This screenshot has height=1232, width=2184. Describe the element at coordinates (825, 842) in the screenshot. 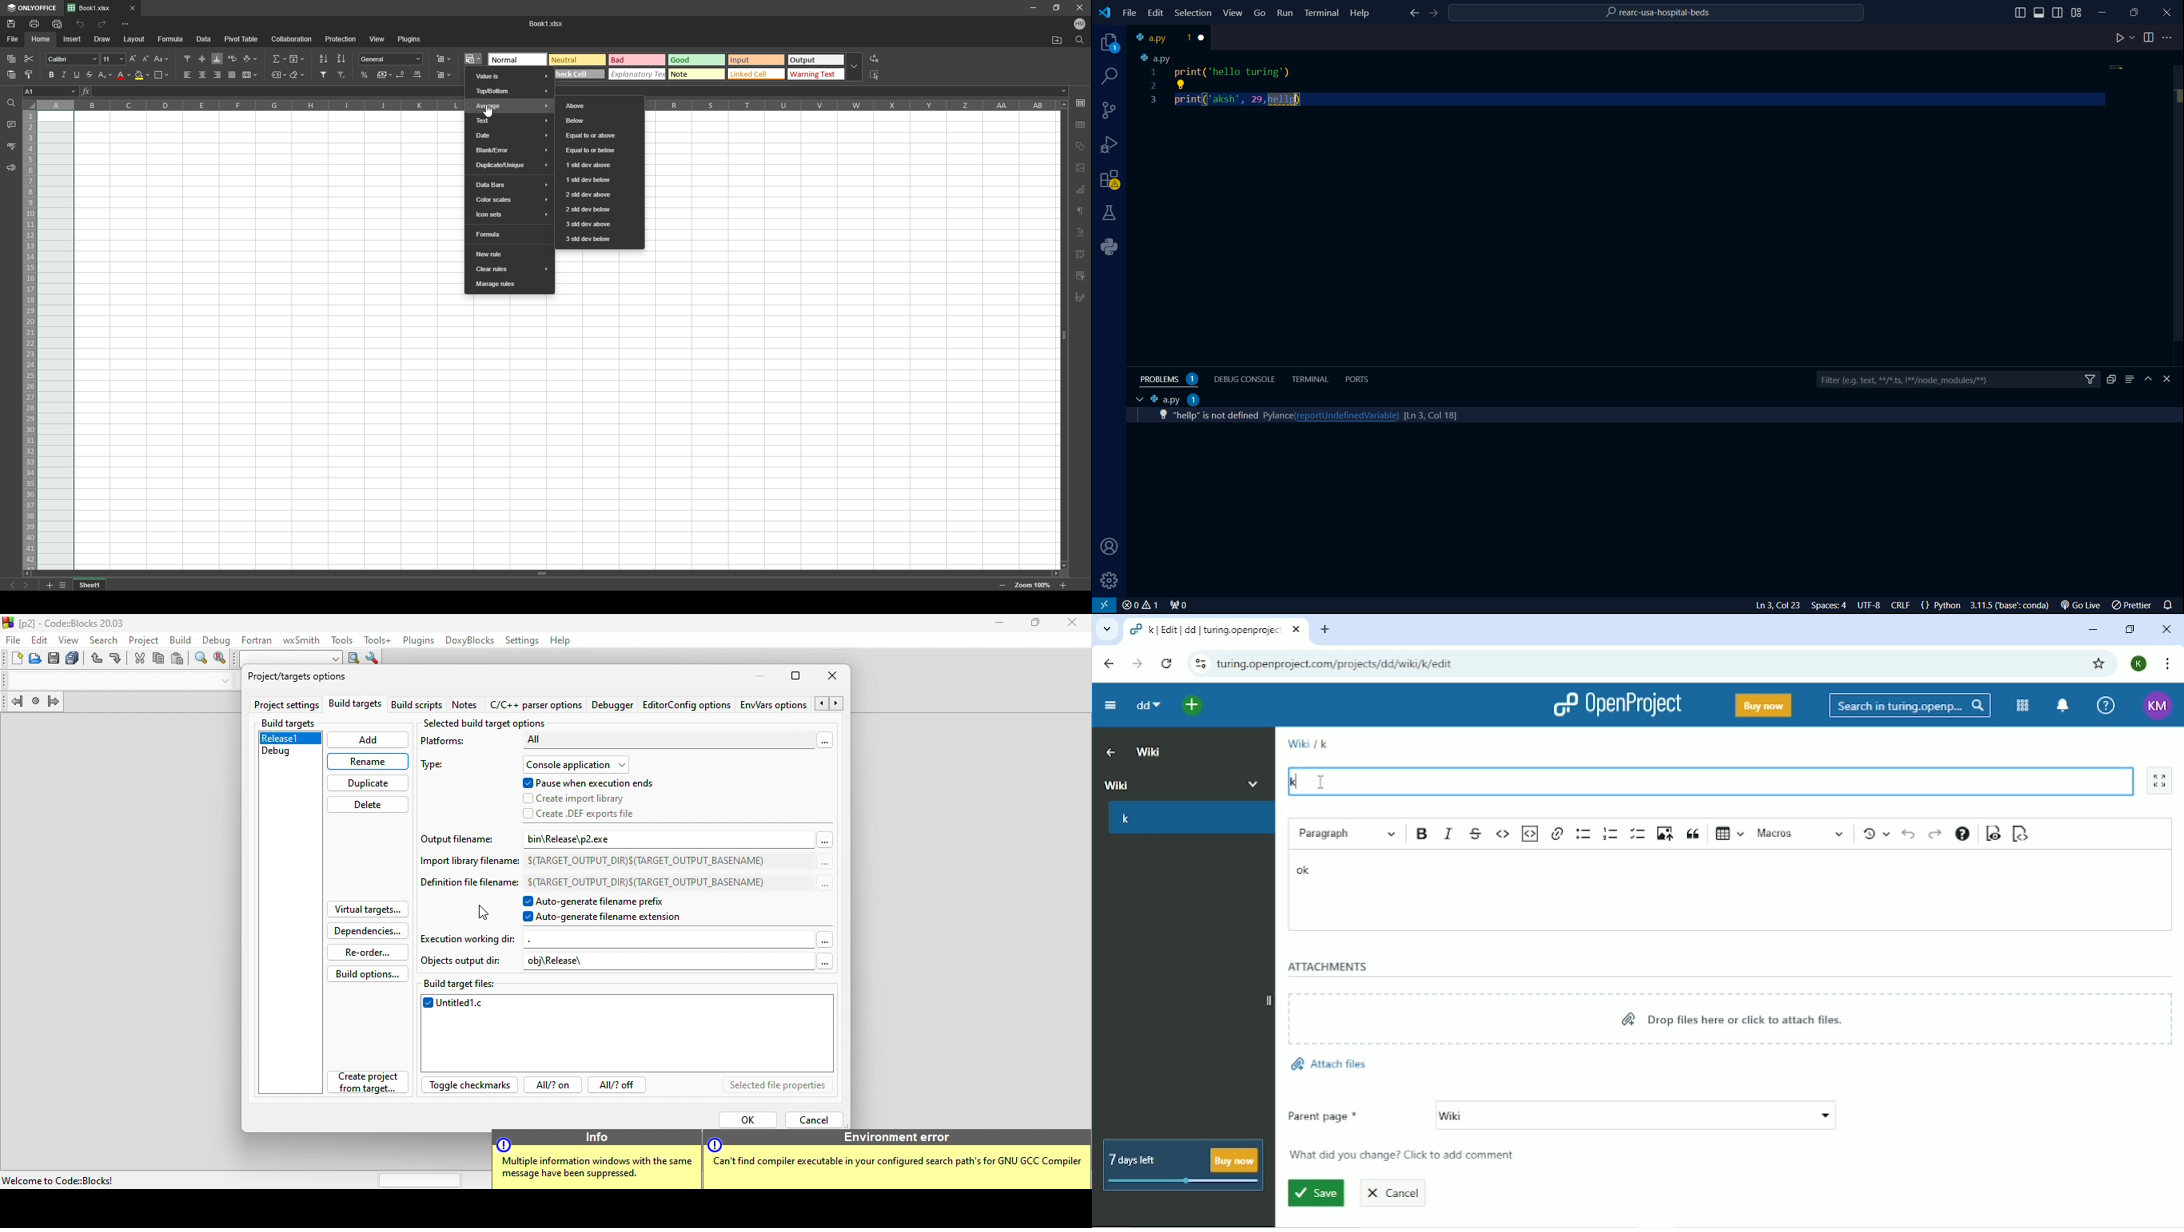

I see `more` at that location.